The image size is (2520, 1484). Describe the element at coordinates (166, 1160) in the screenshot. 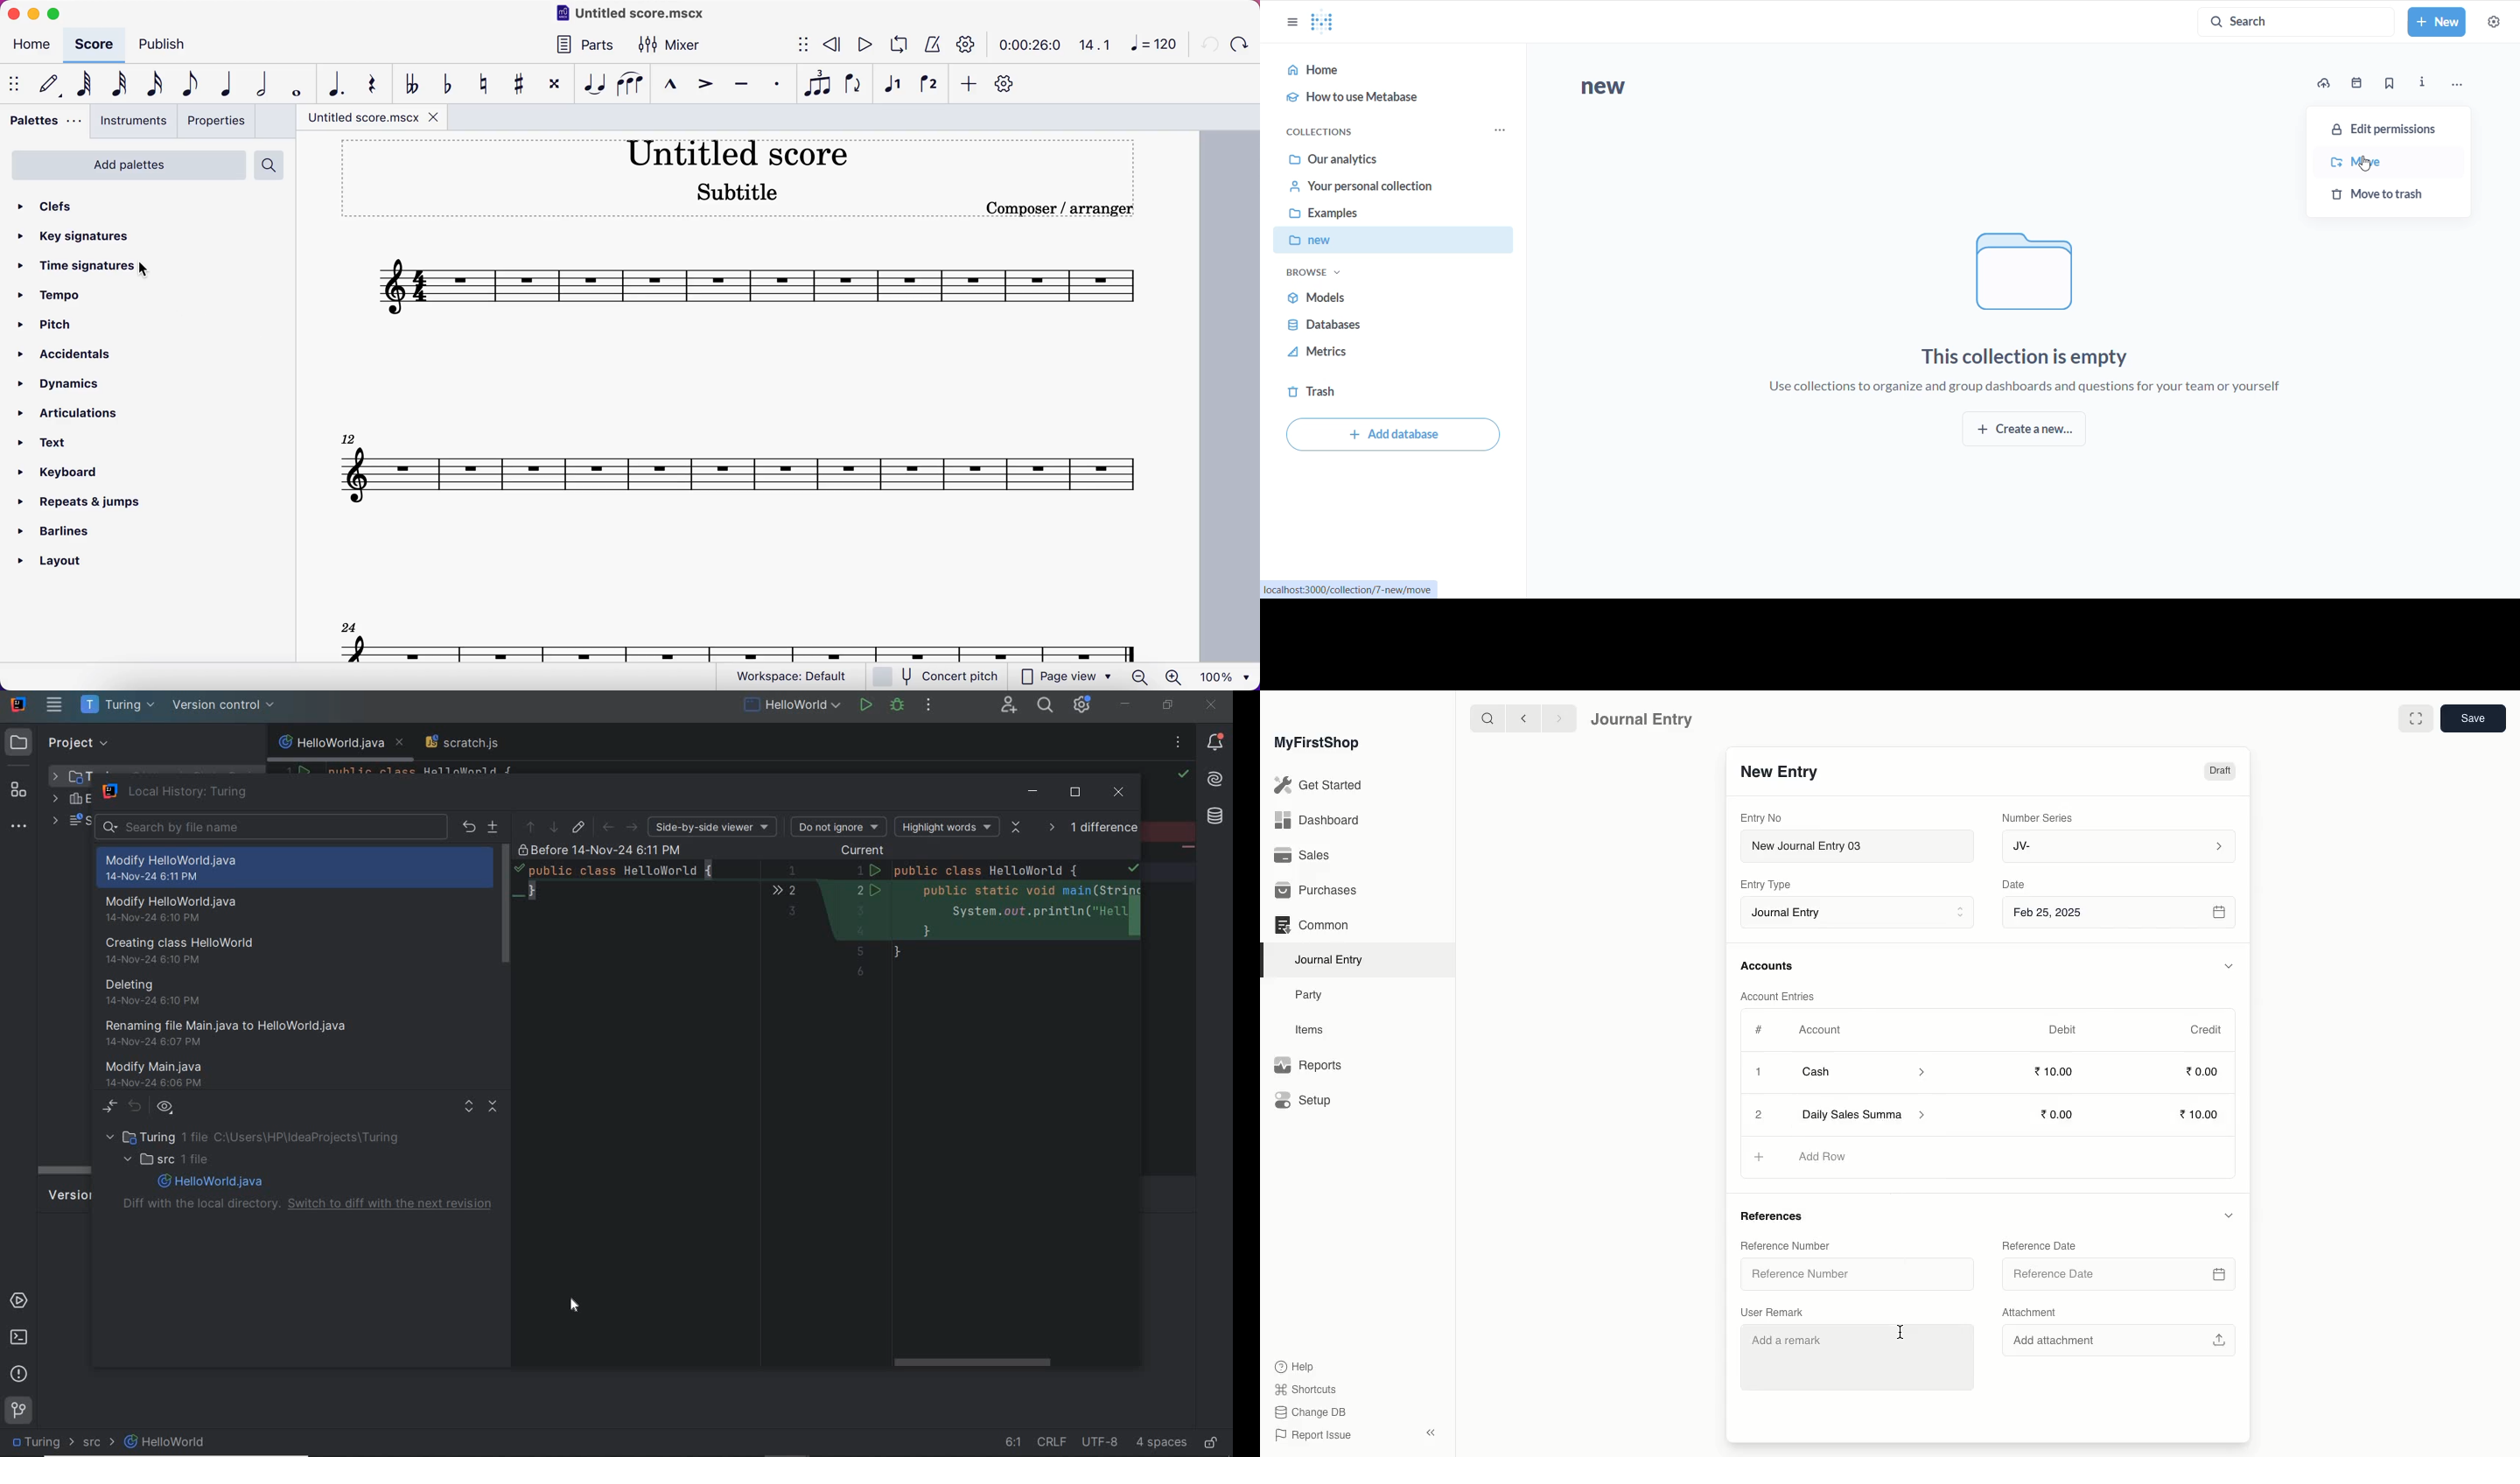

I see `SRC` at that location.